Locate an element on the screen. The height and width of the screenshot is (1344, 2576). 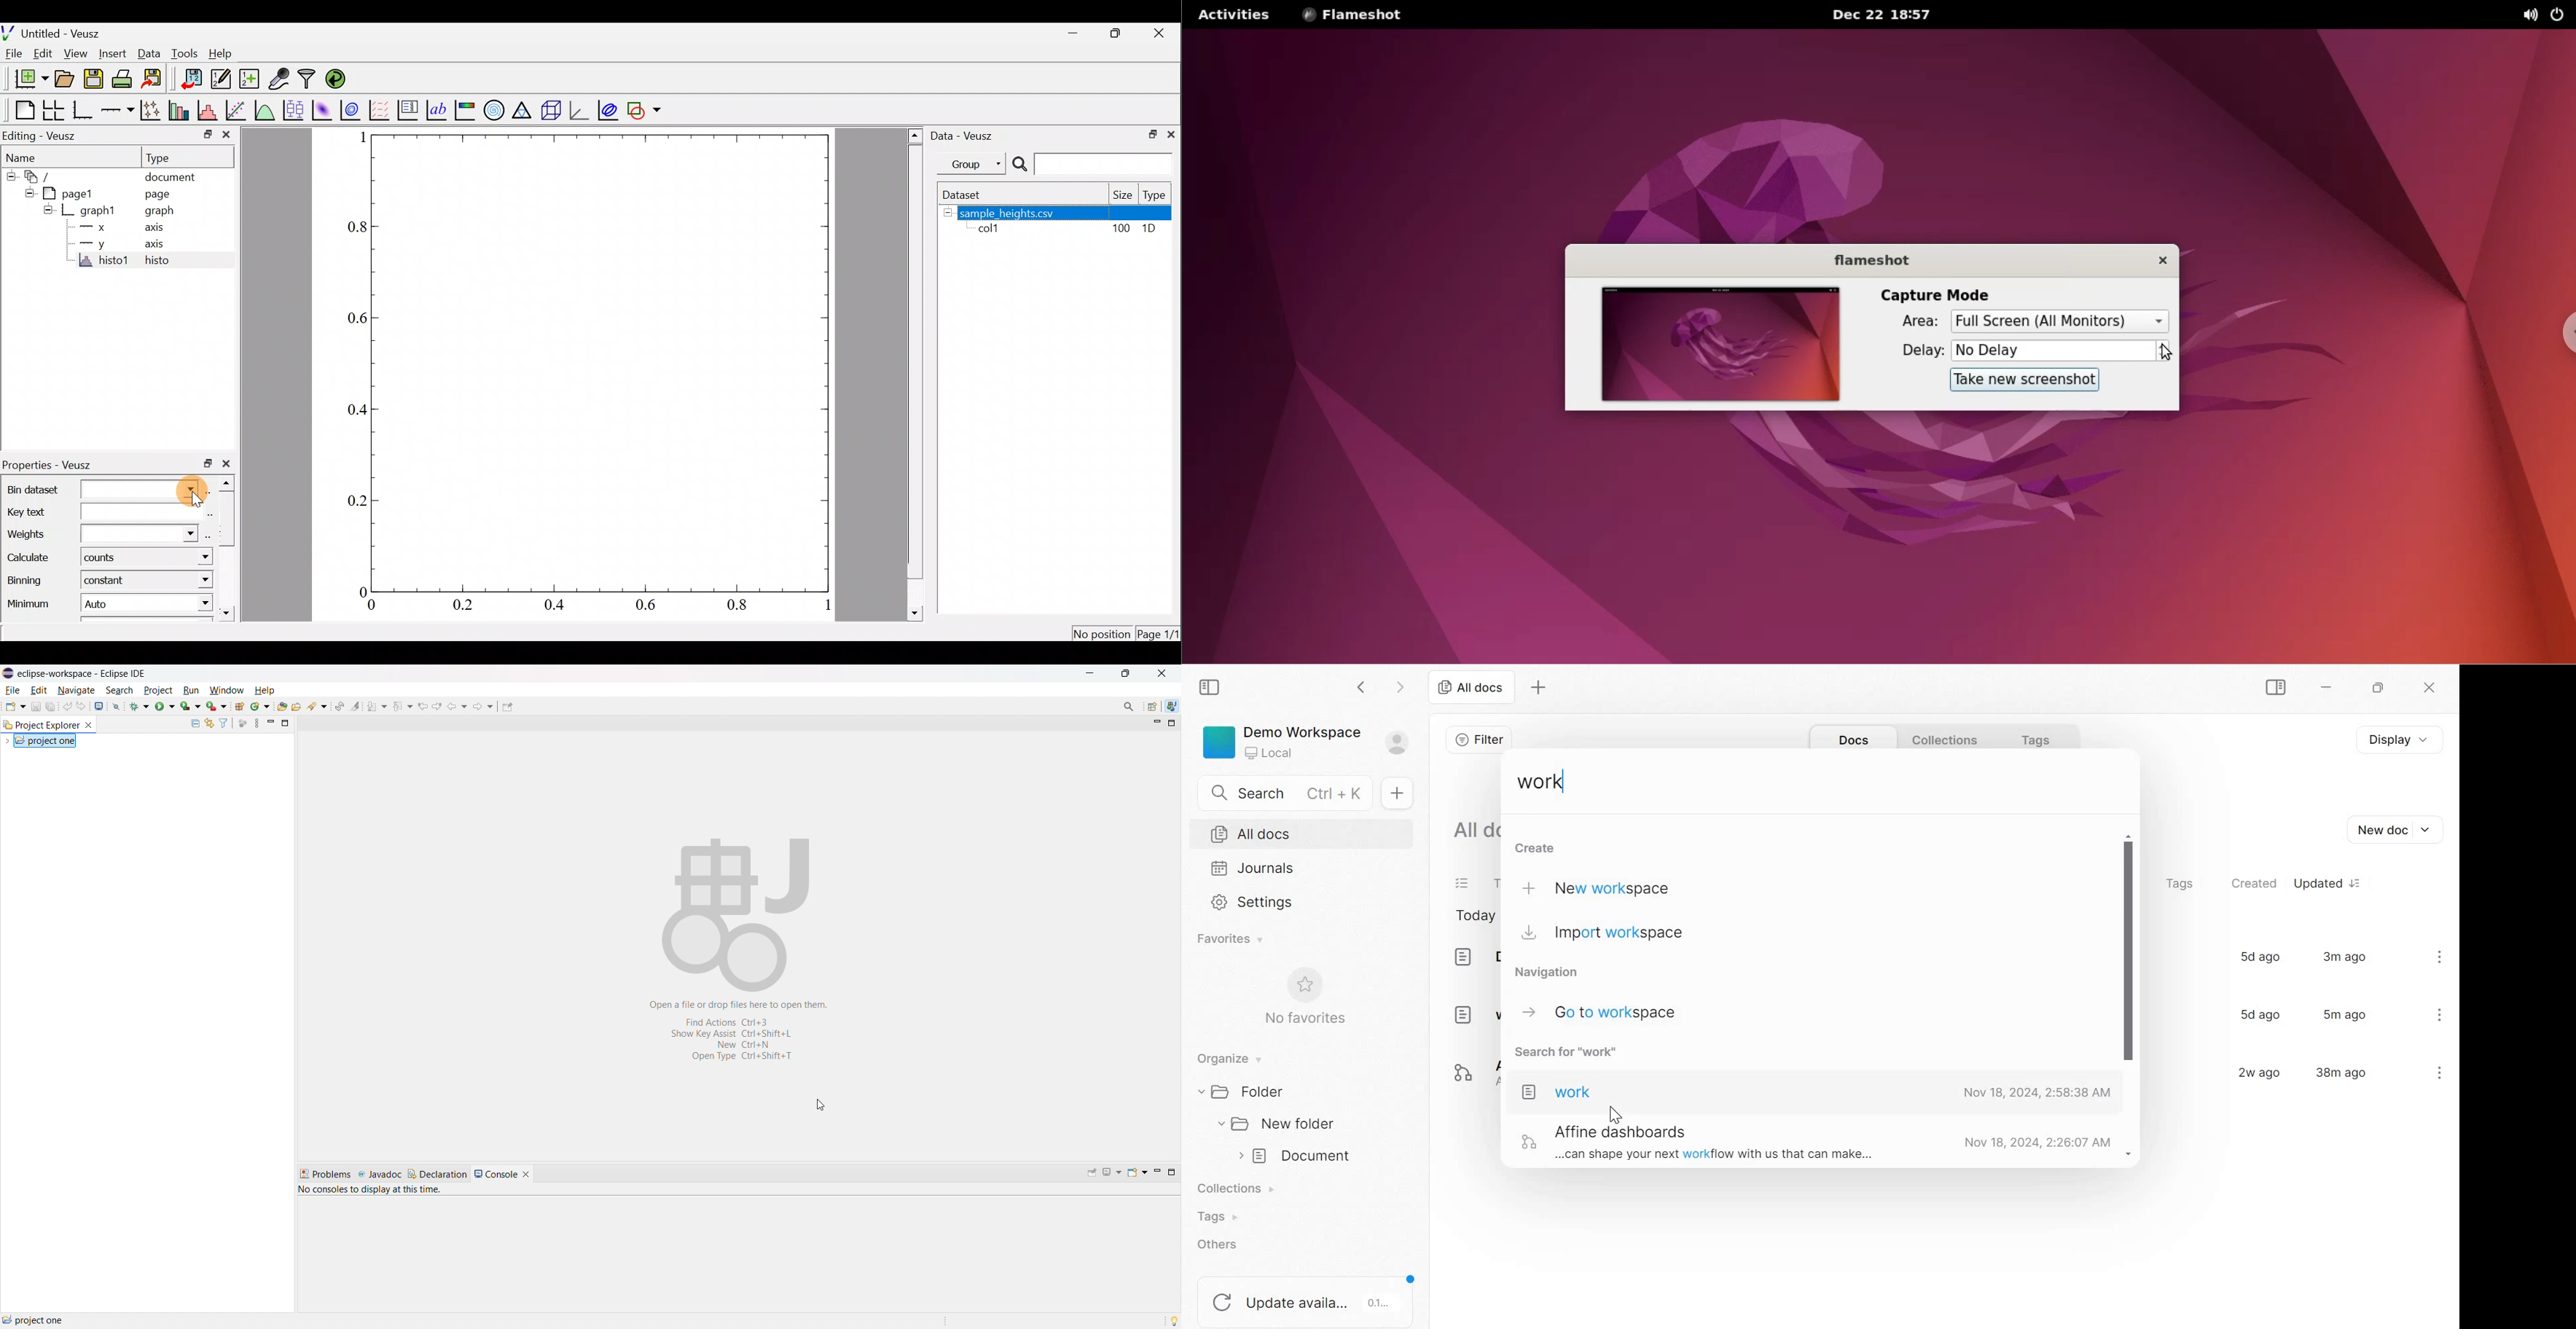
search is located at coordinates (318, 706).